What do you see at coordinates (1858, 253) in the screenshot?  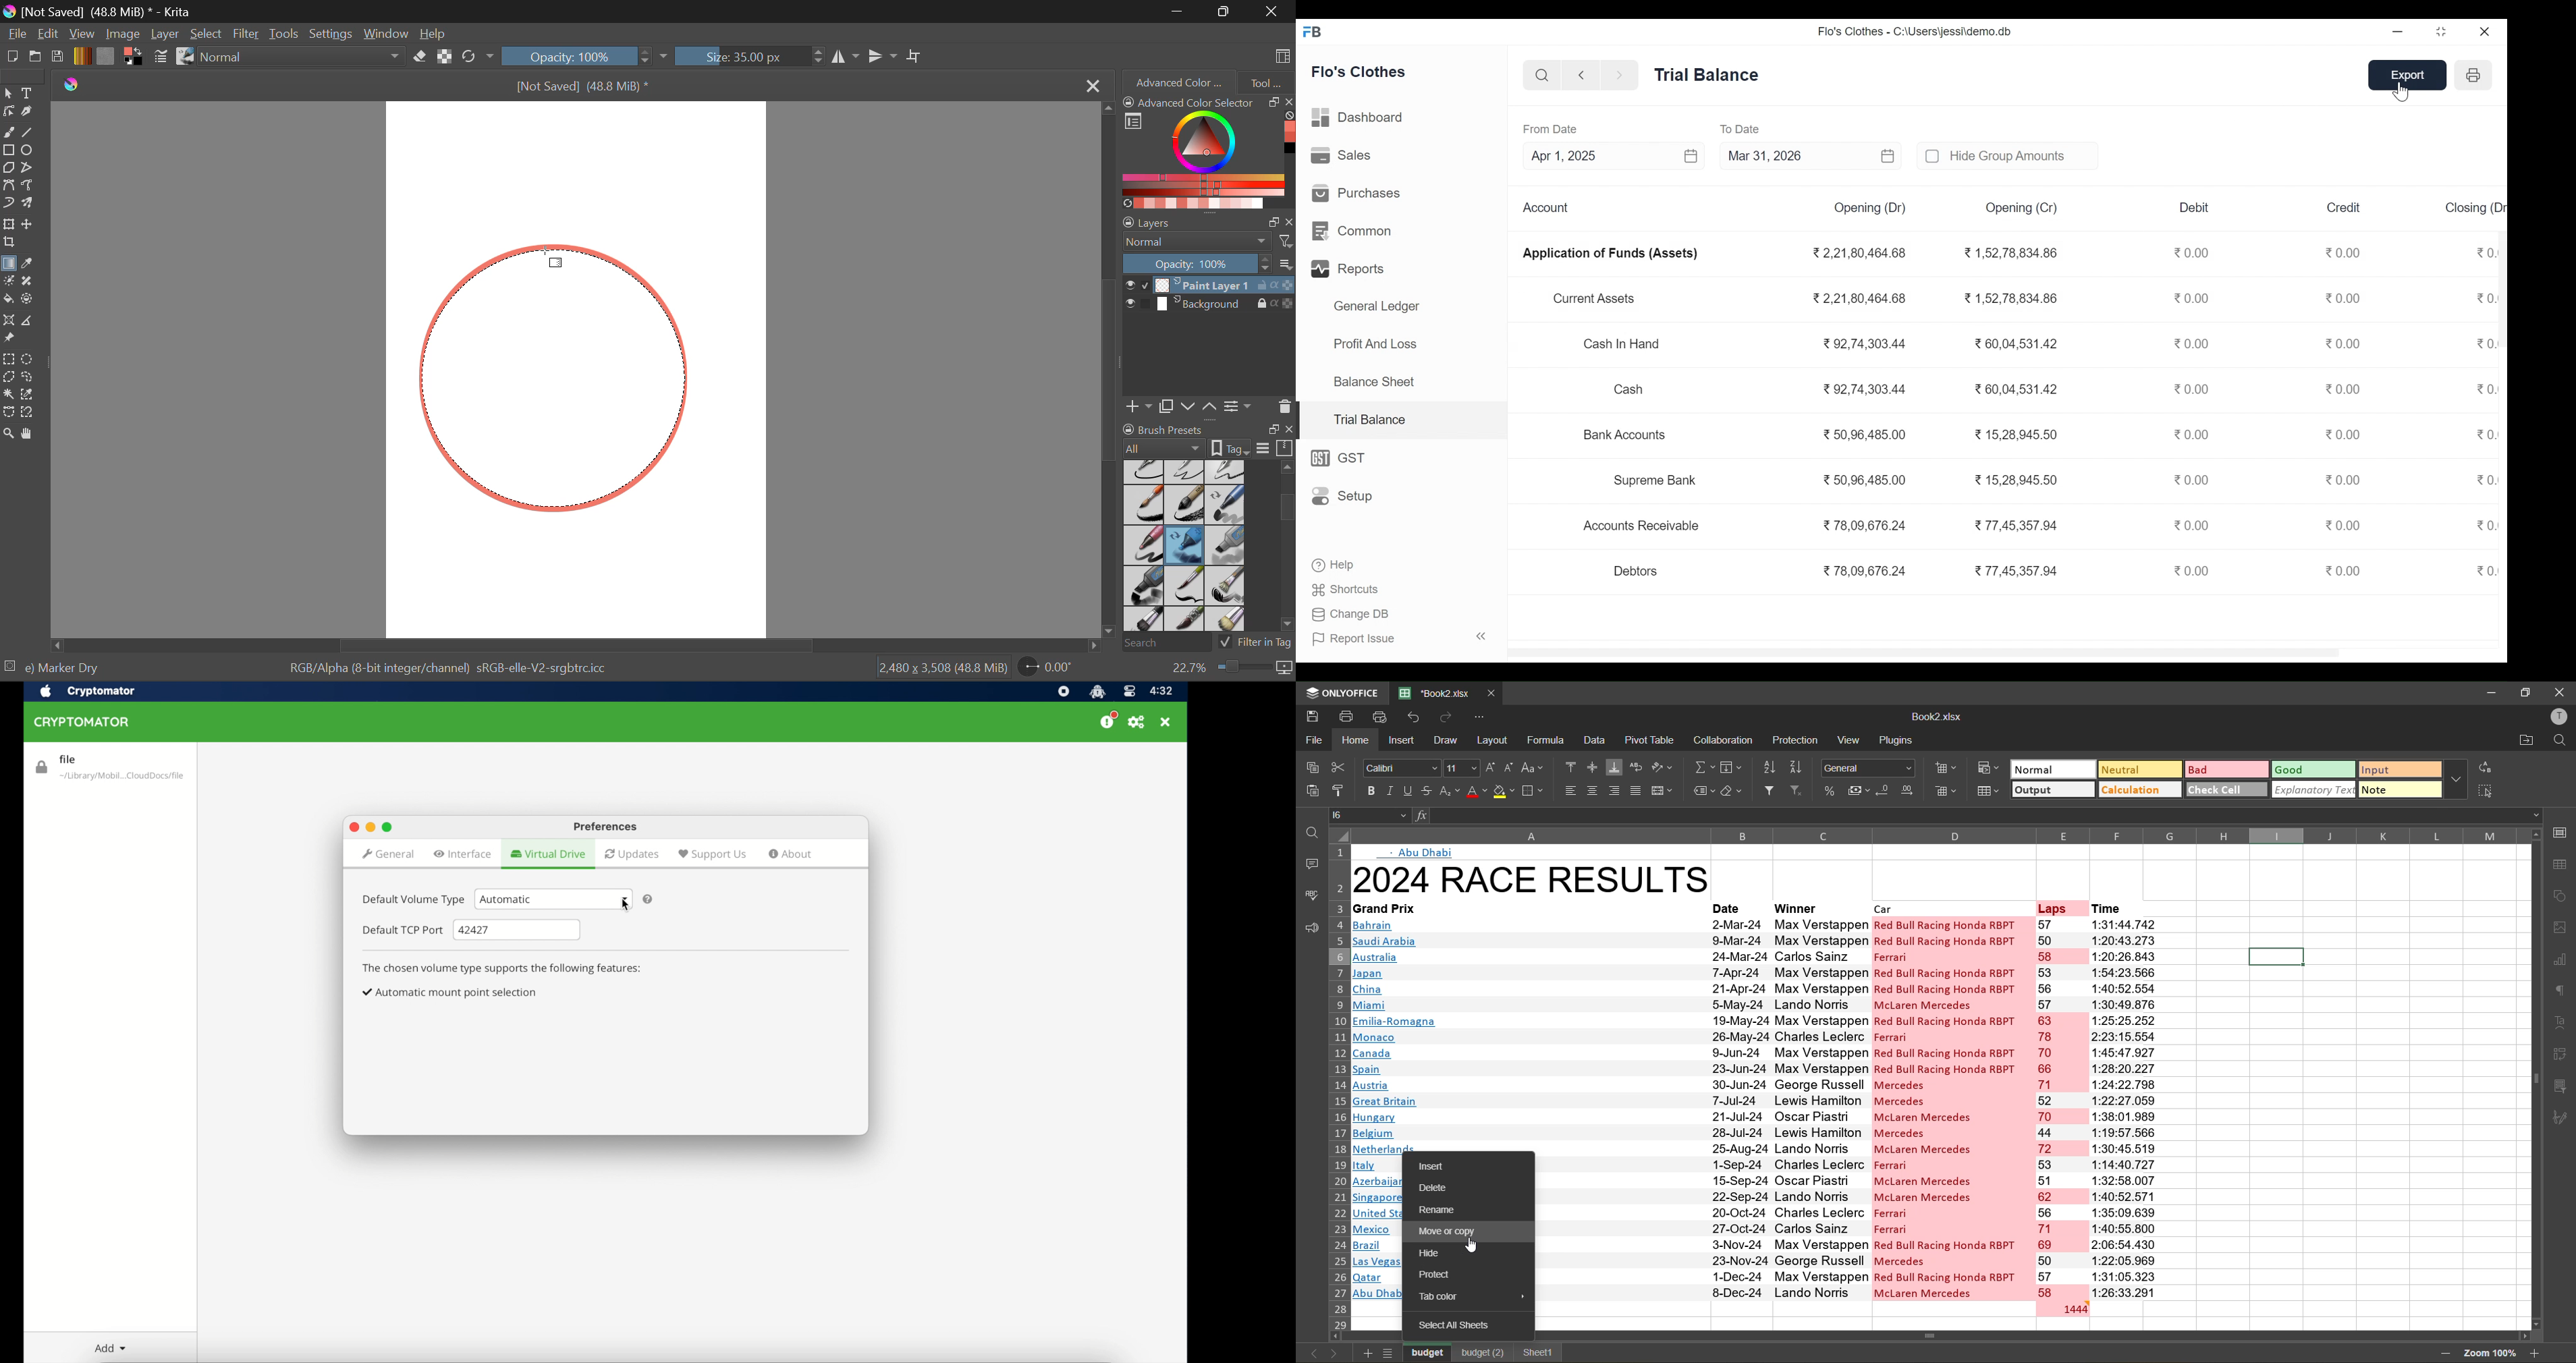 I see `2,21,80,464.68` at bounding box center [1858, 253].